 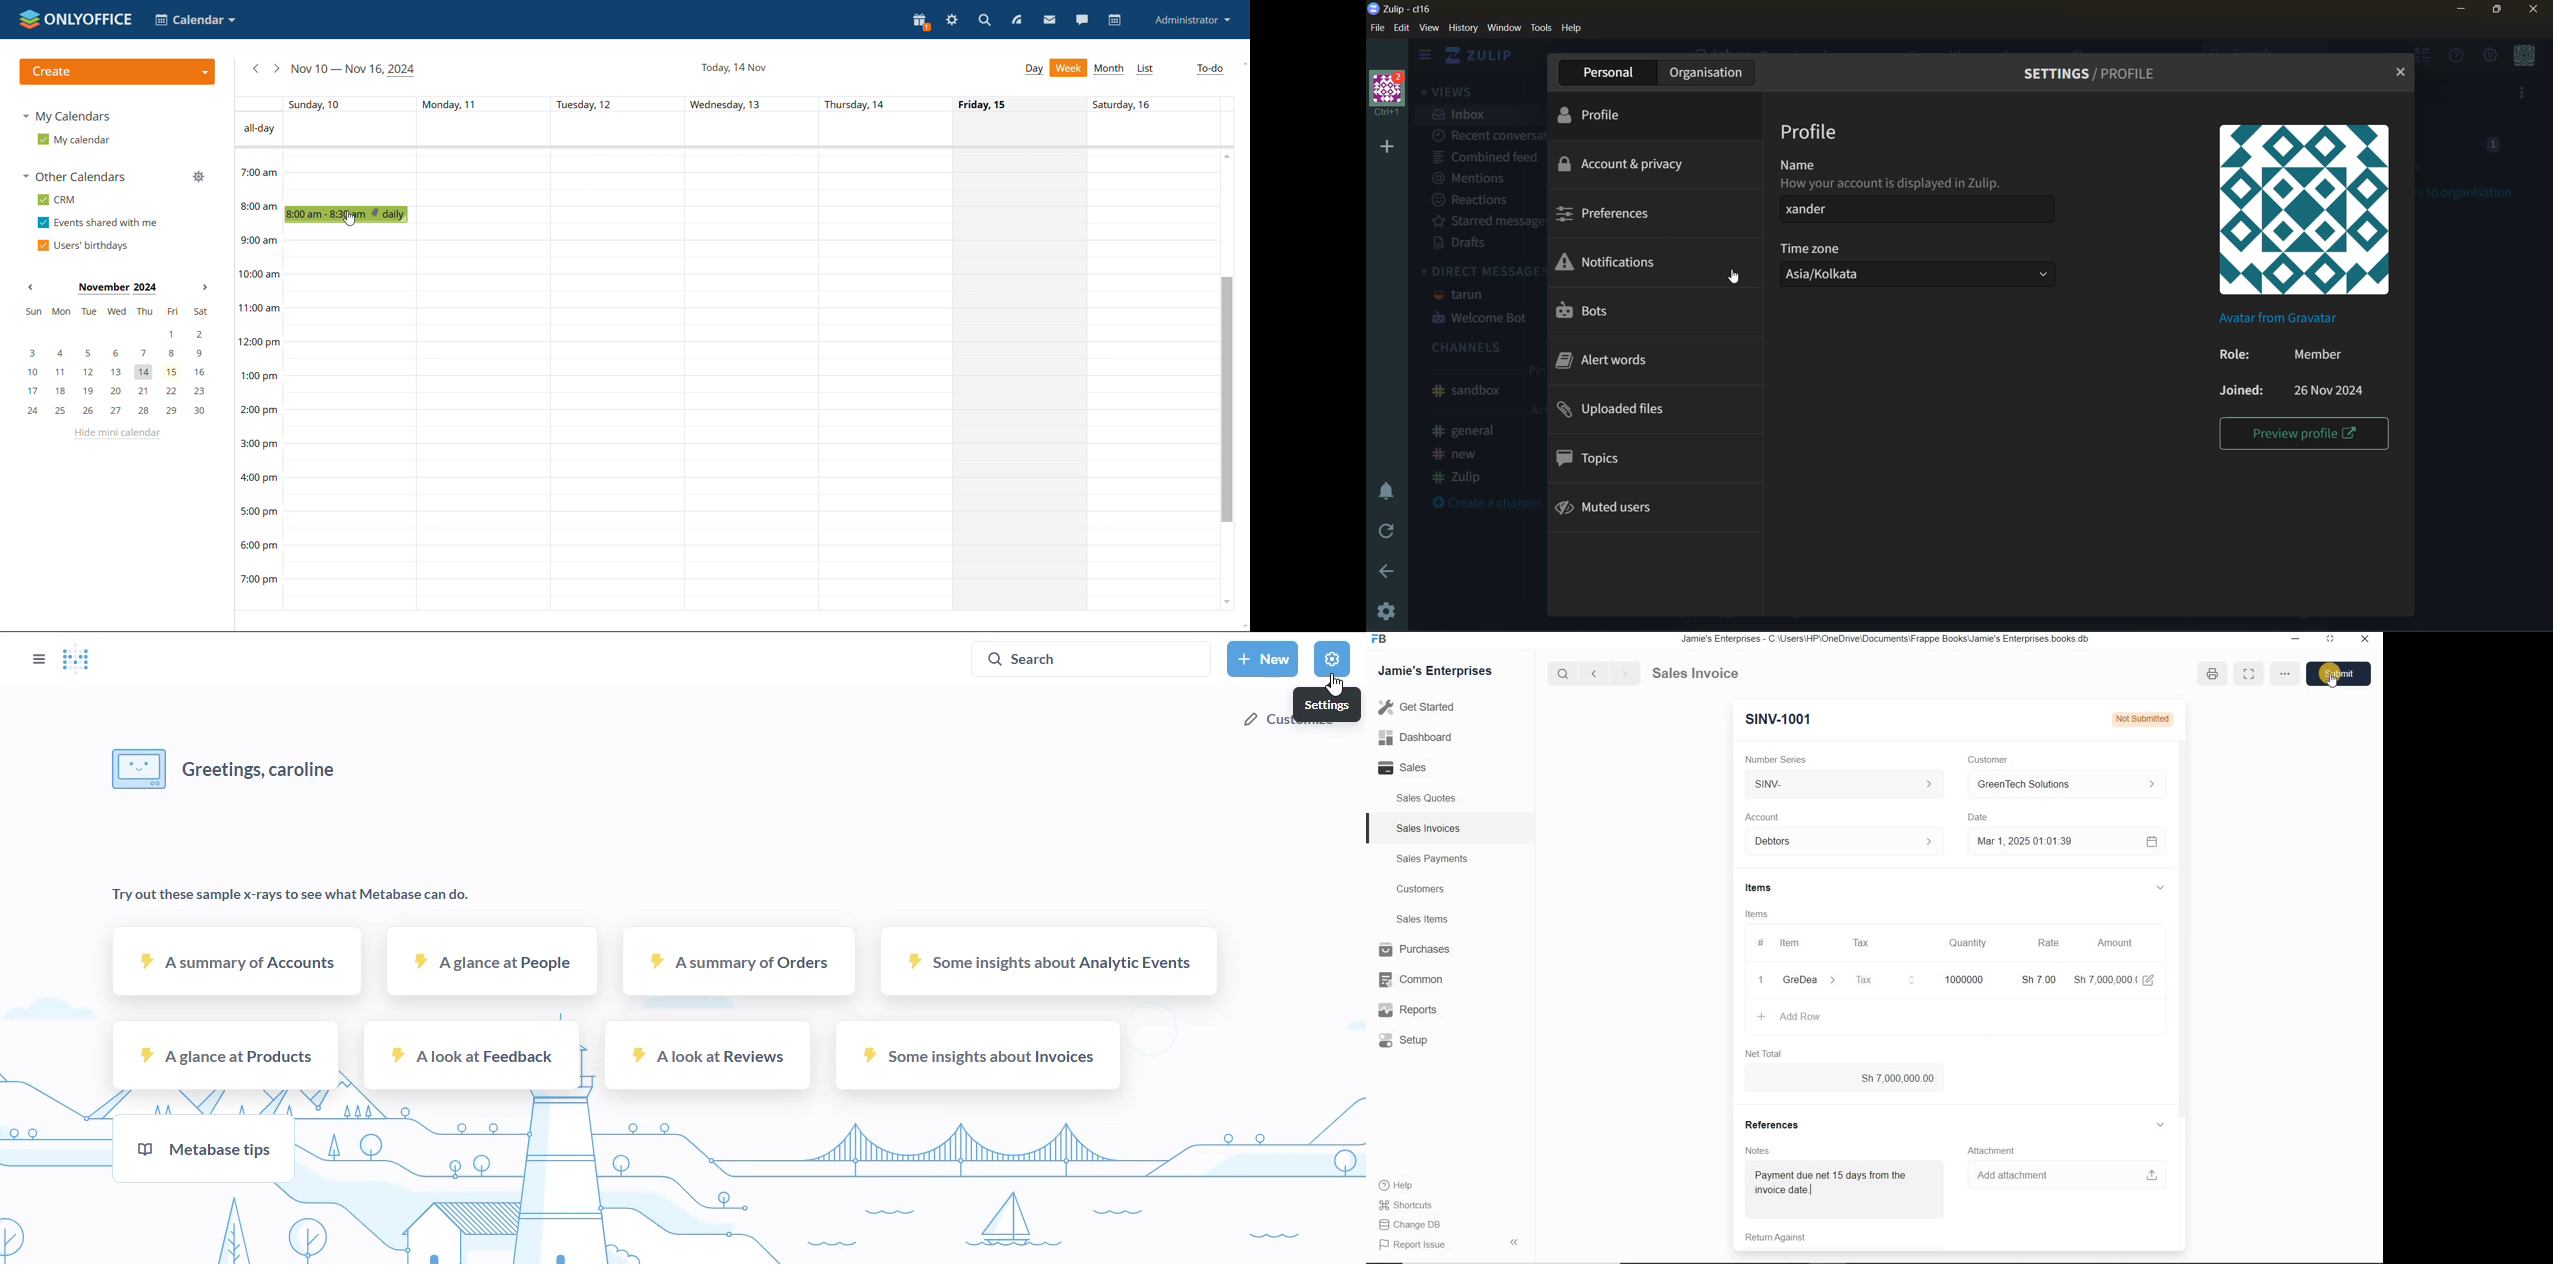 What do you see at coordinates (1411, 1245) in the screenshot?
I see `Report Issue` at bounding box center [1411, 1245].